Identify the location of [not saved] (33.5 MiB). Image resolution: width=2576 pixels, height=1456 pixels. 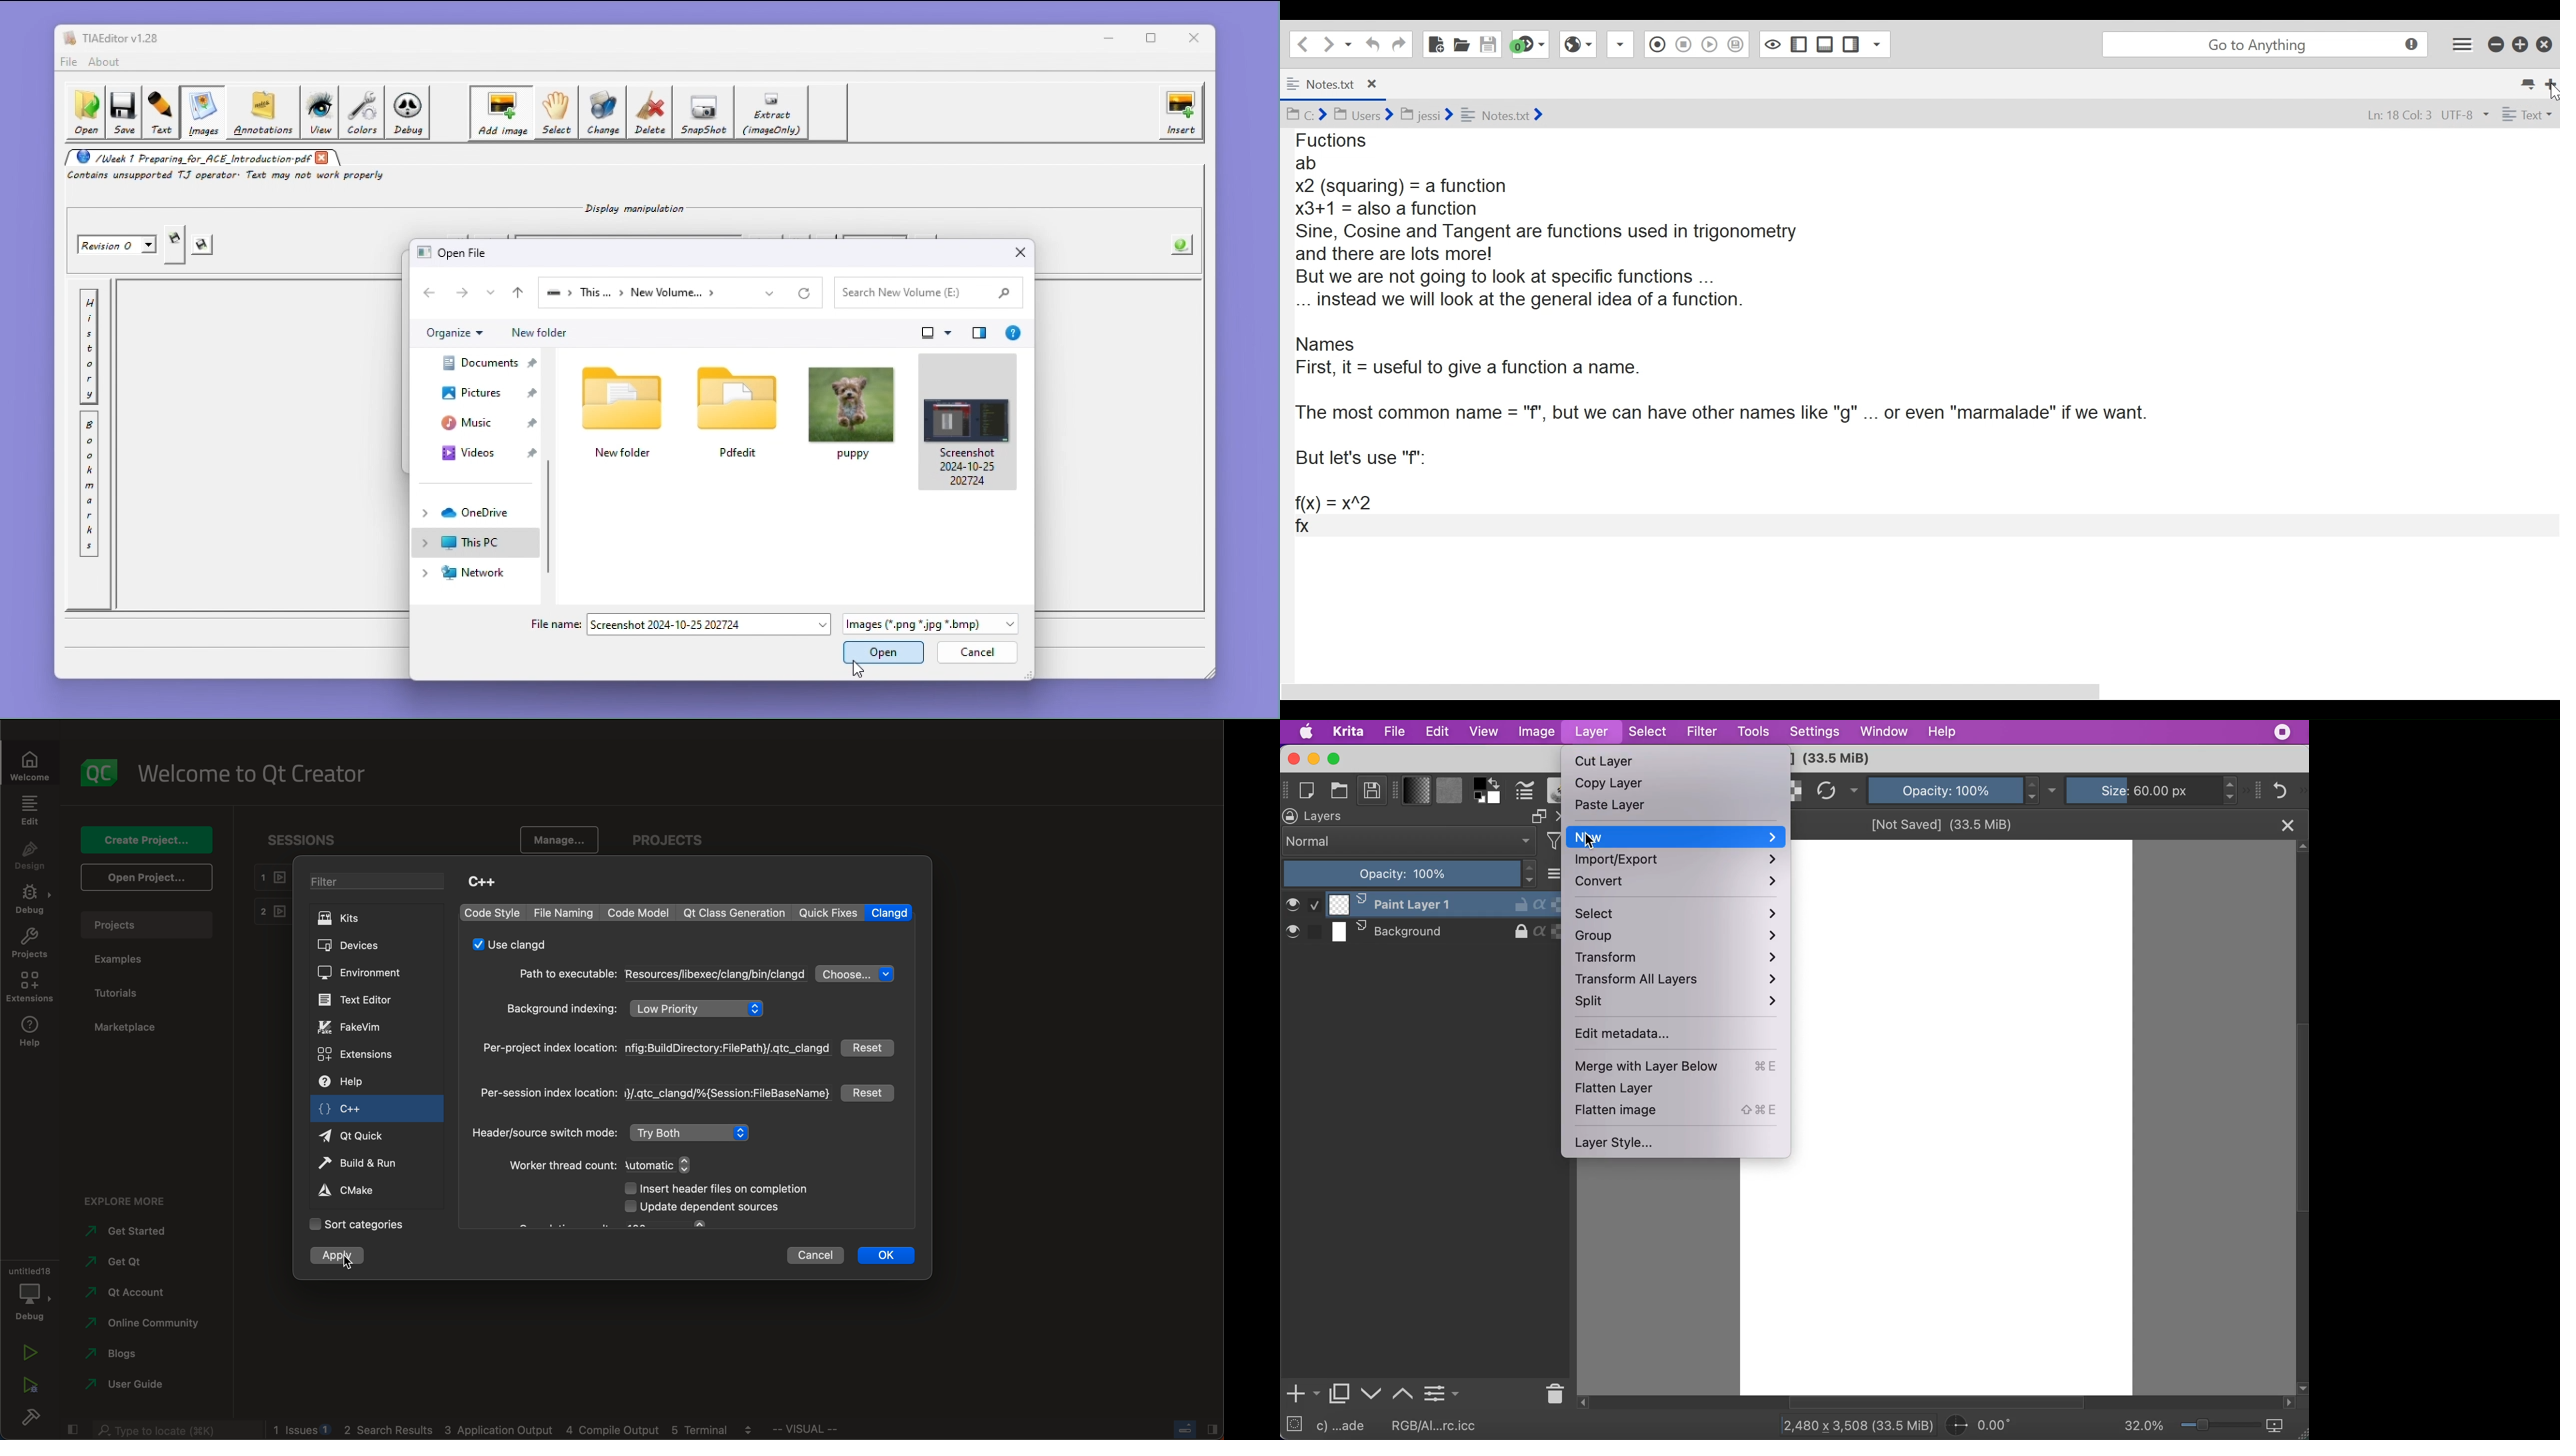
(1944, 823).